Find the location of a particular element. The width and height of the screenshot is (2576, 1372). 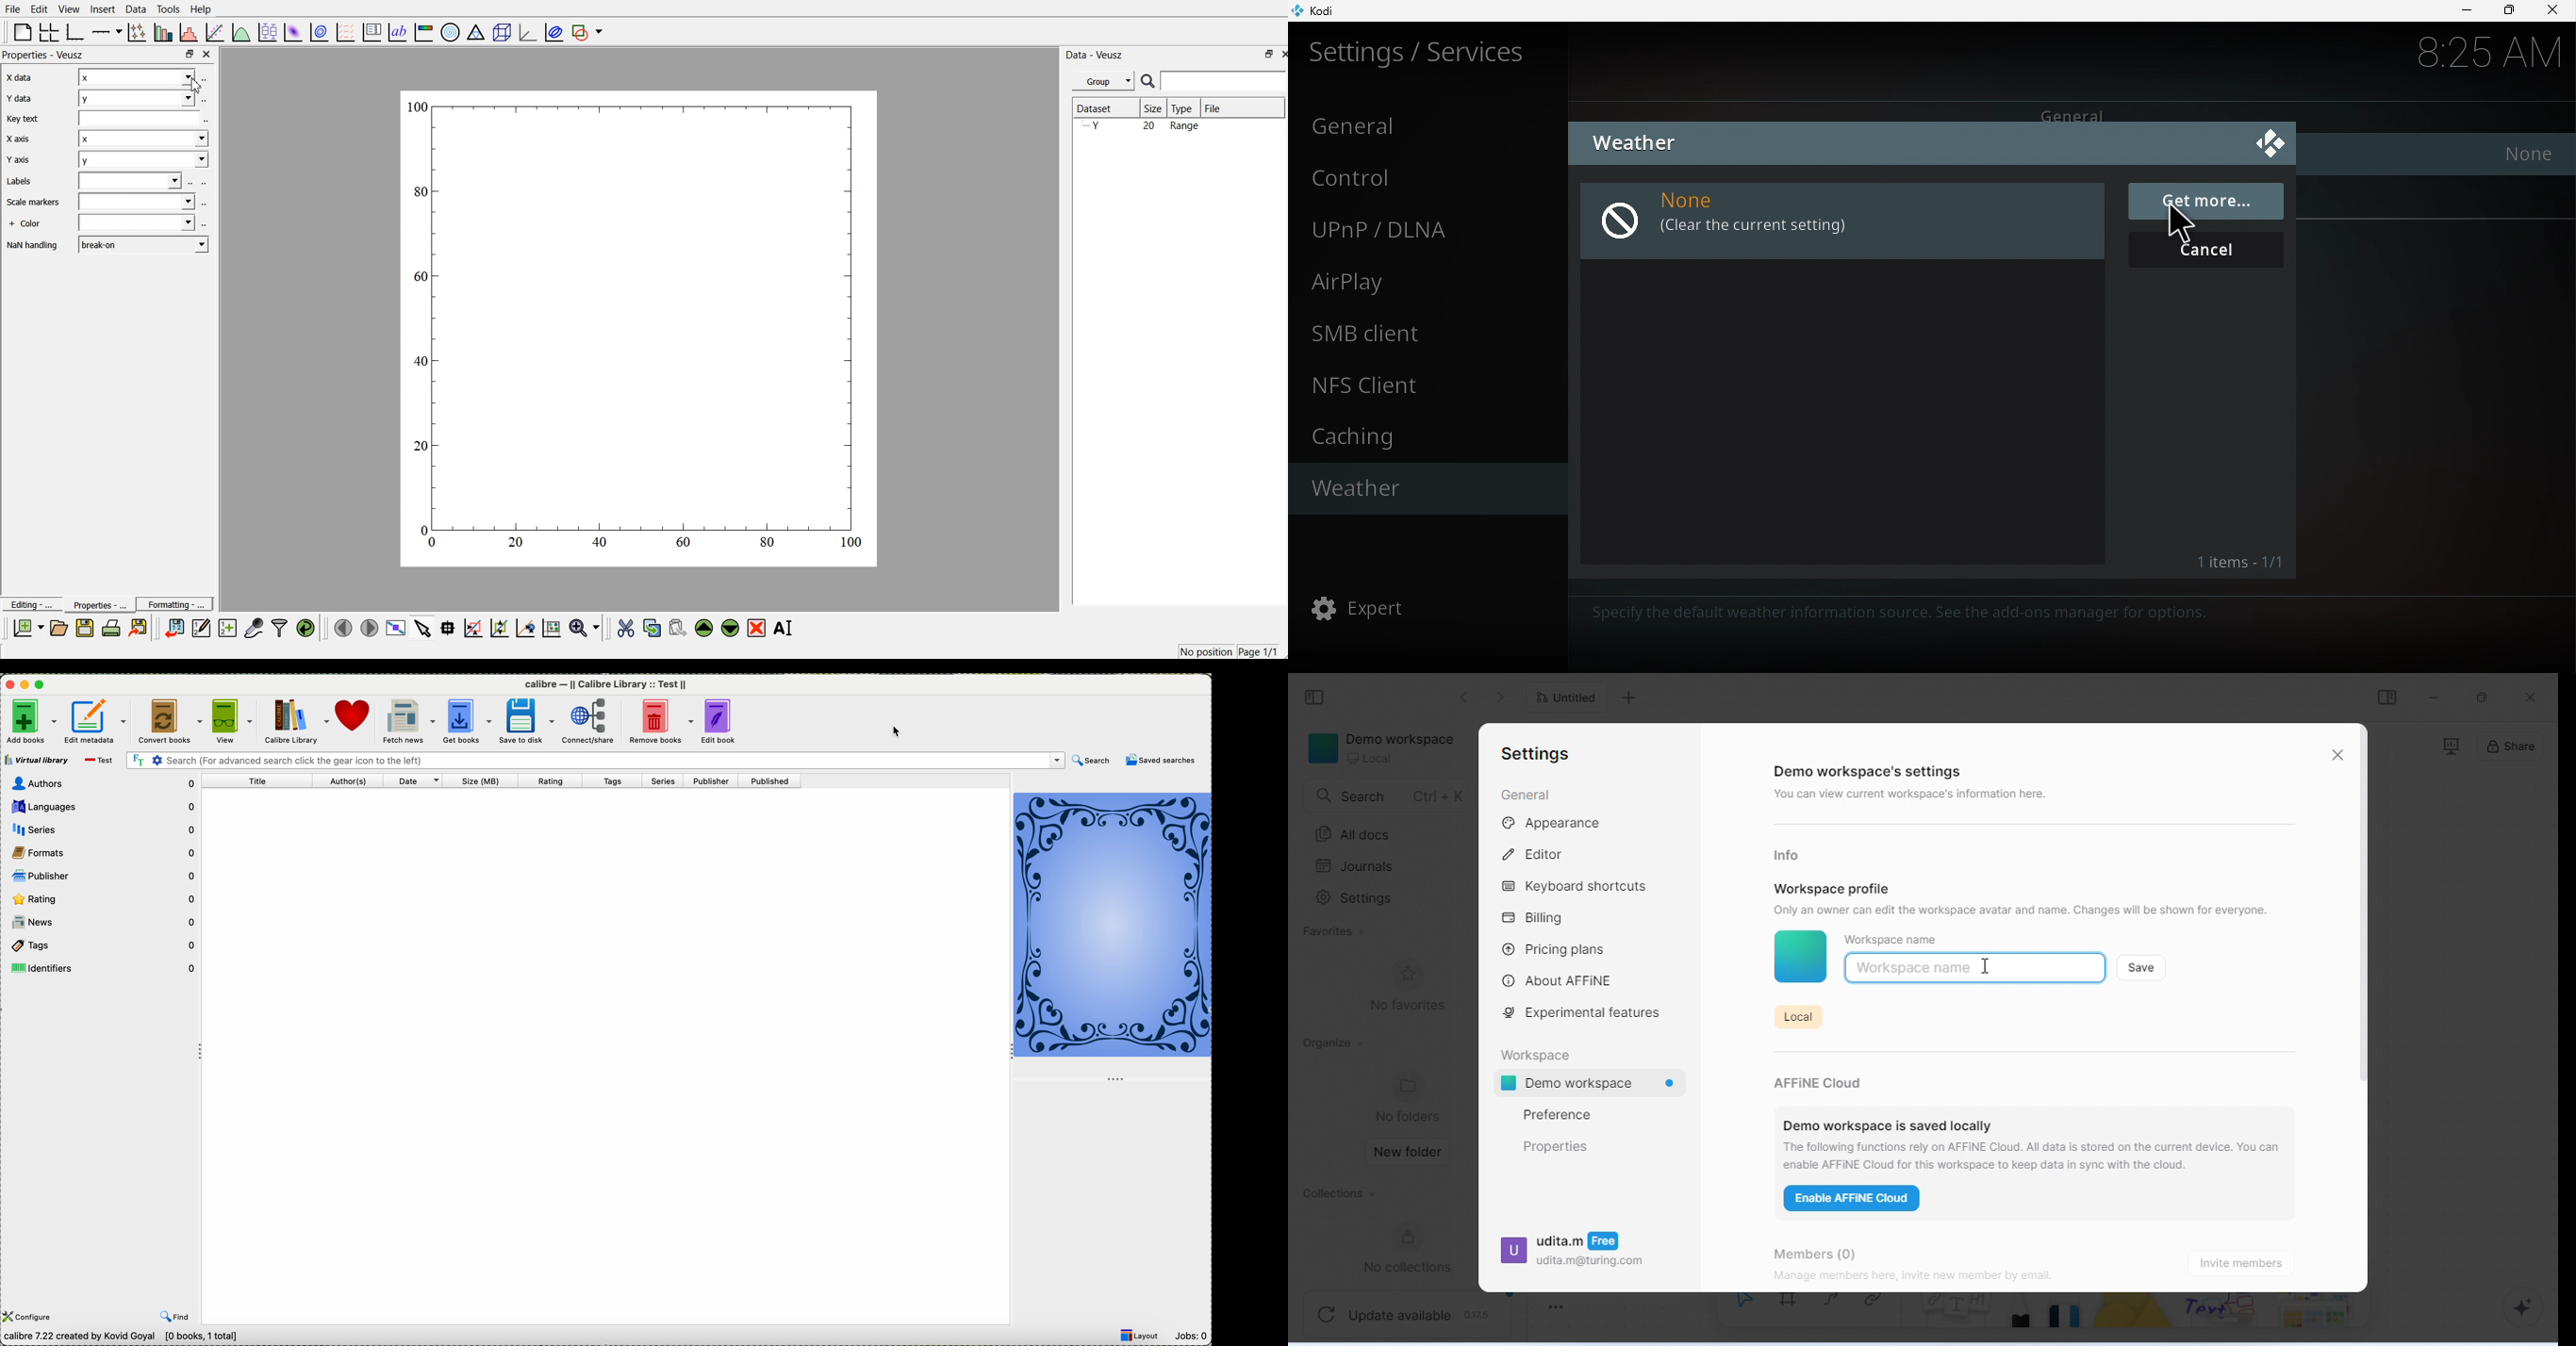

editor is located at coordinates (1537, 852).